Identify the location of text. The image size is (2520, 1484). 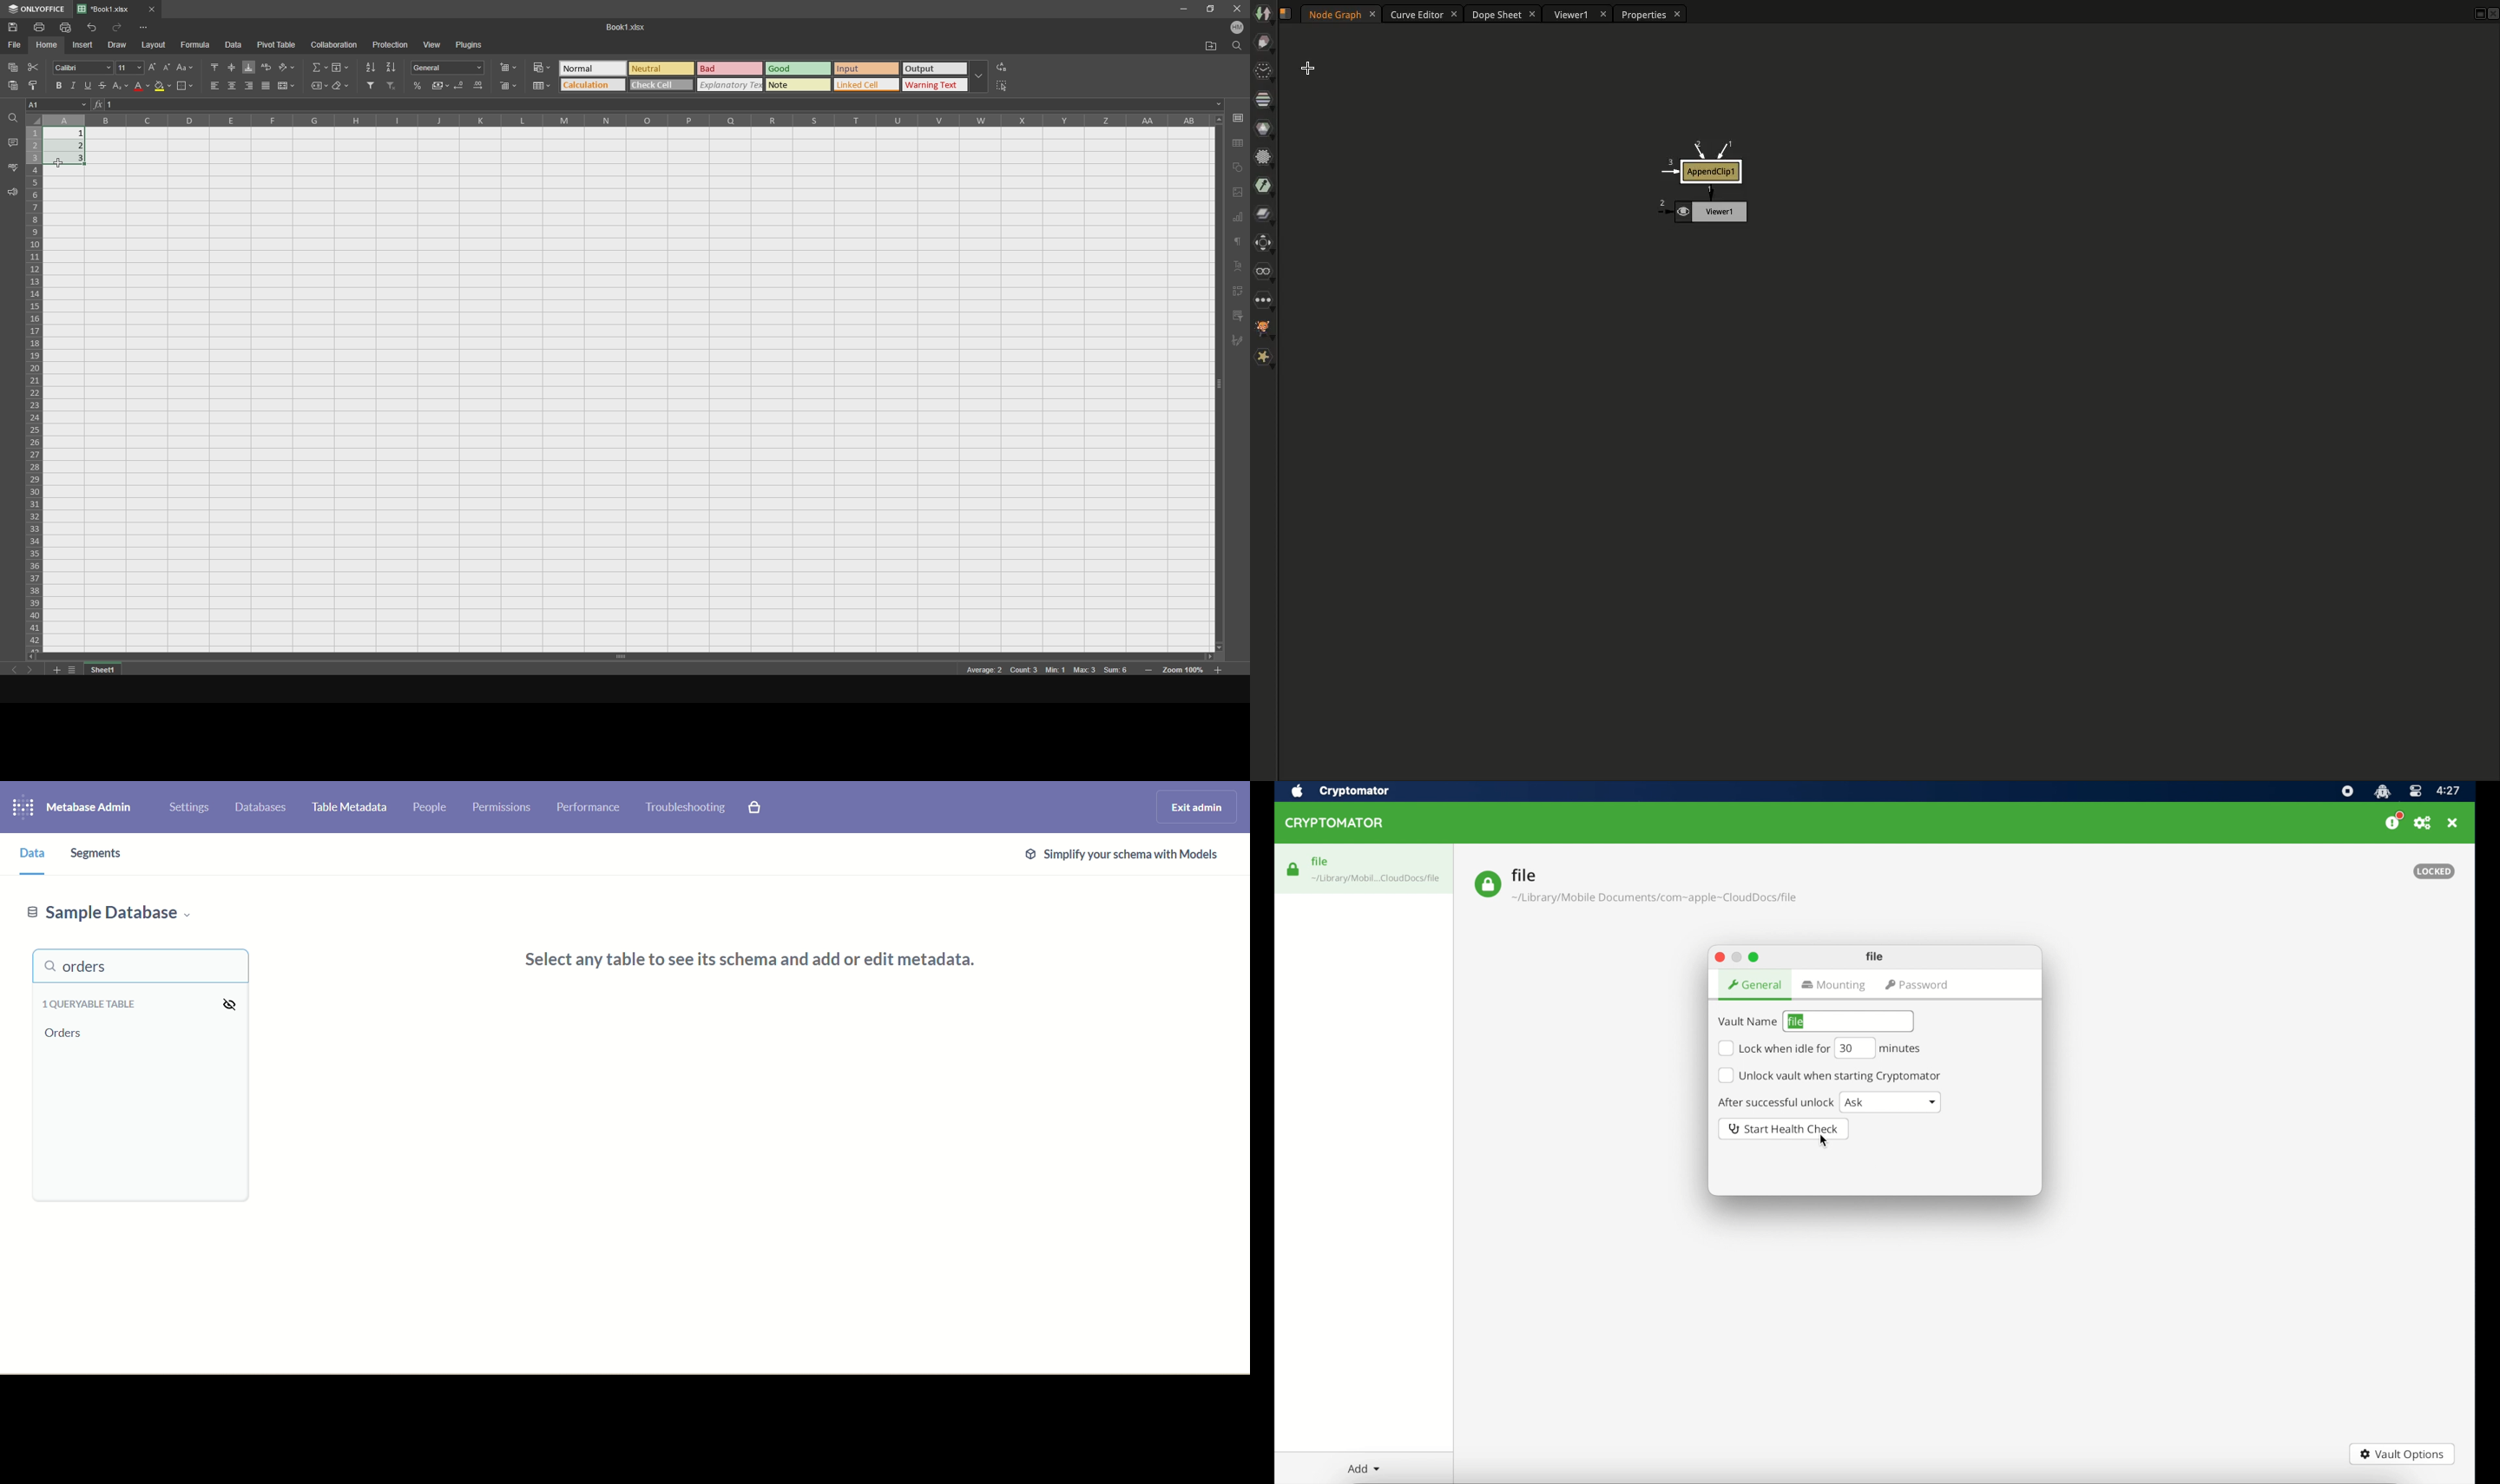
(1238, 243).